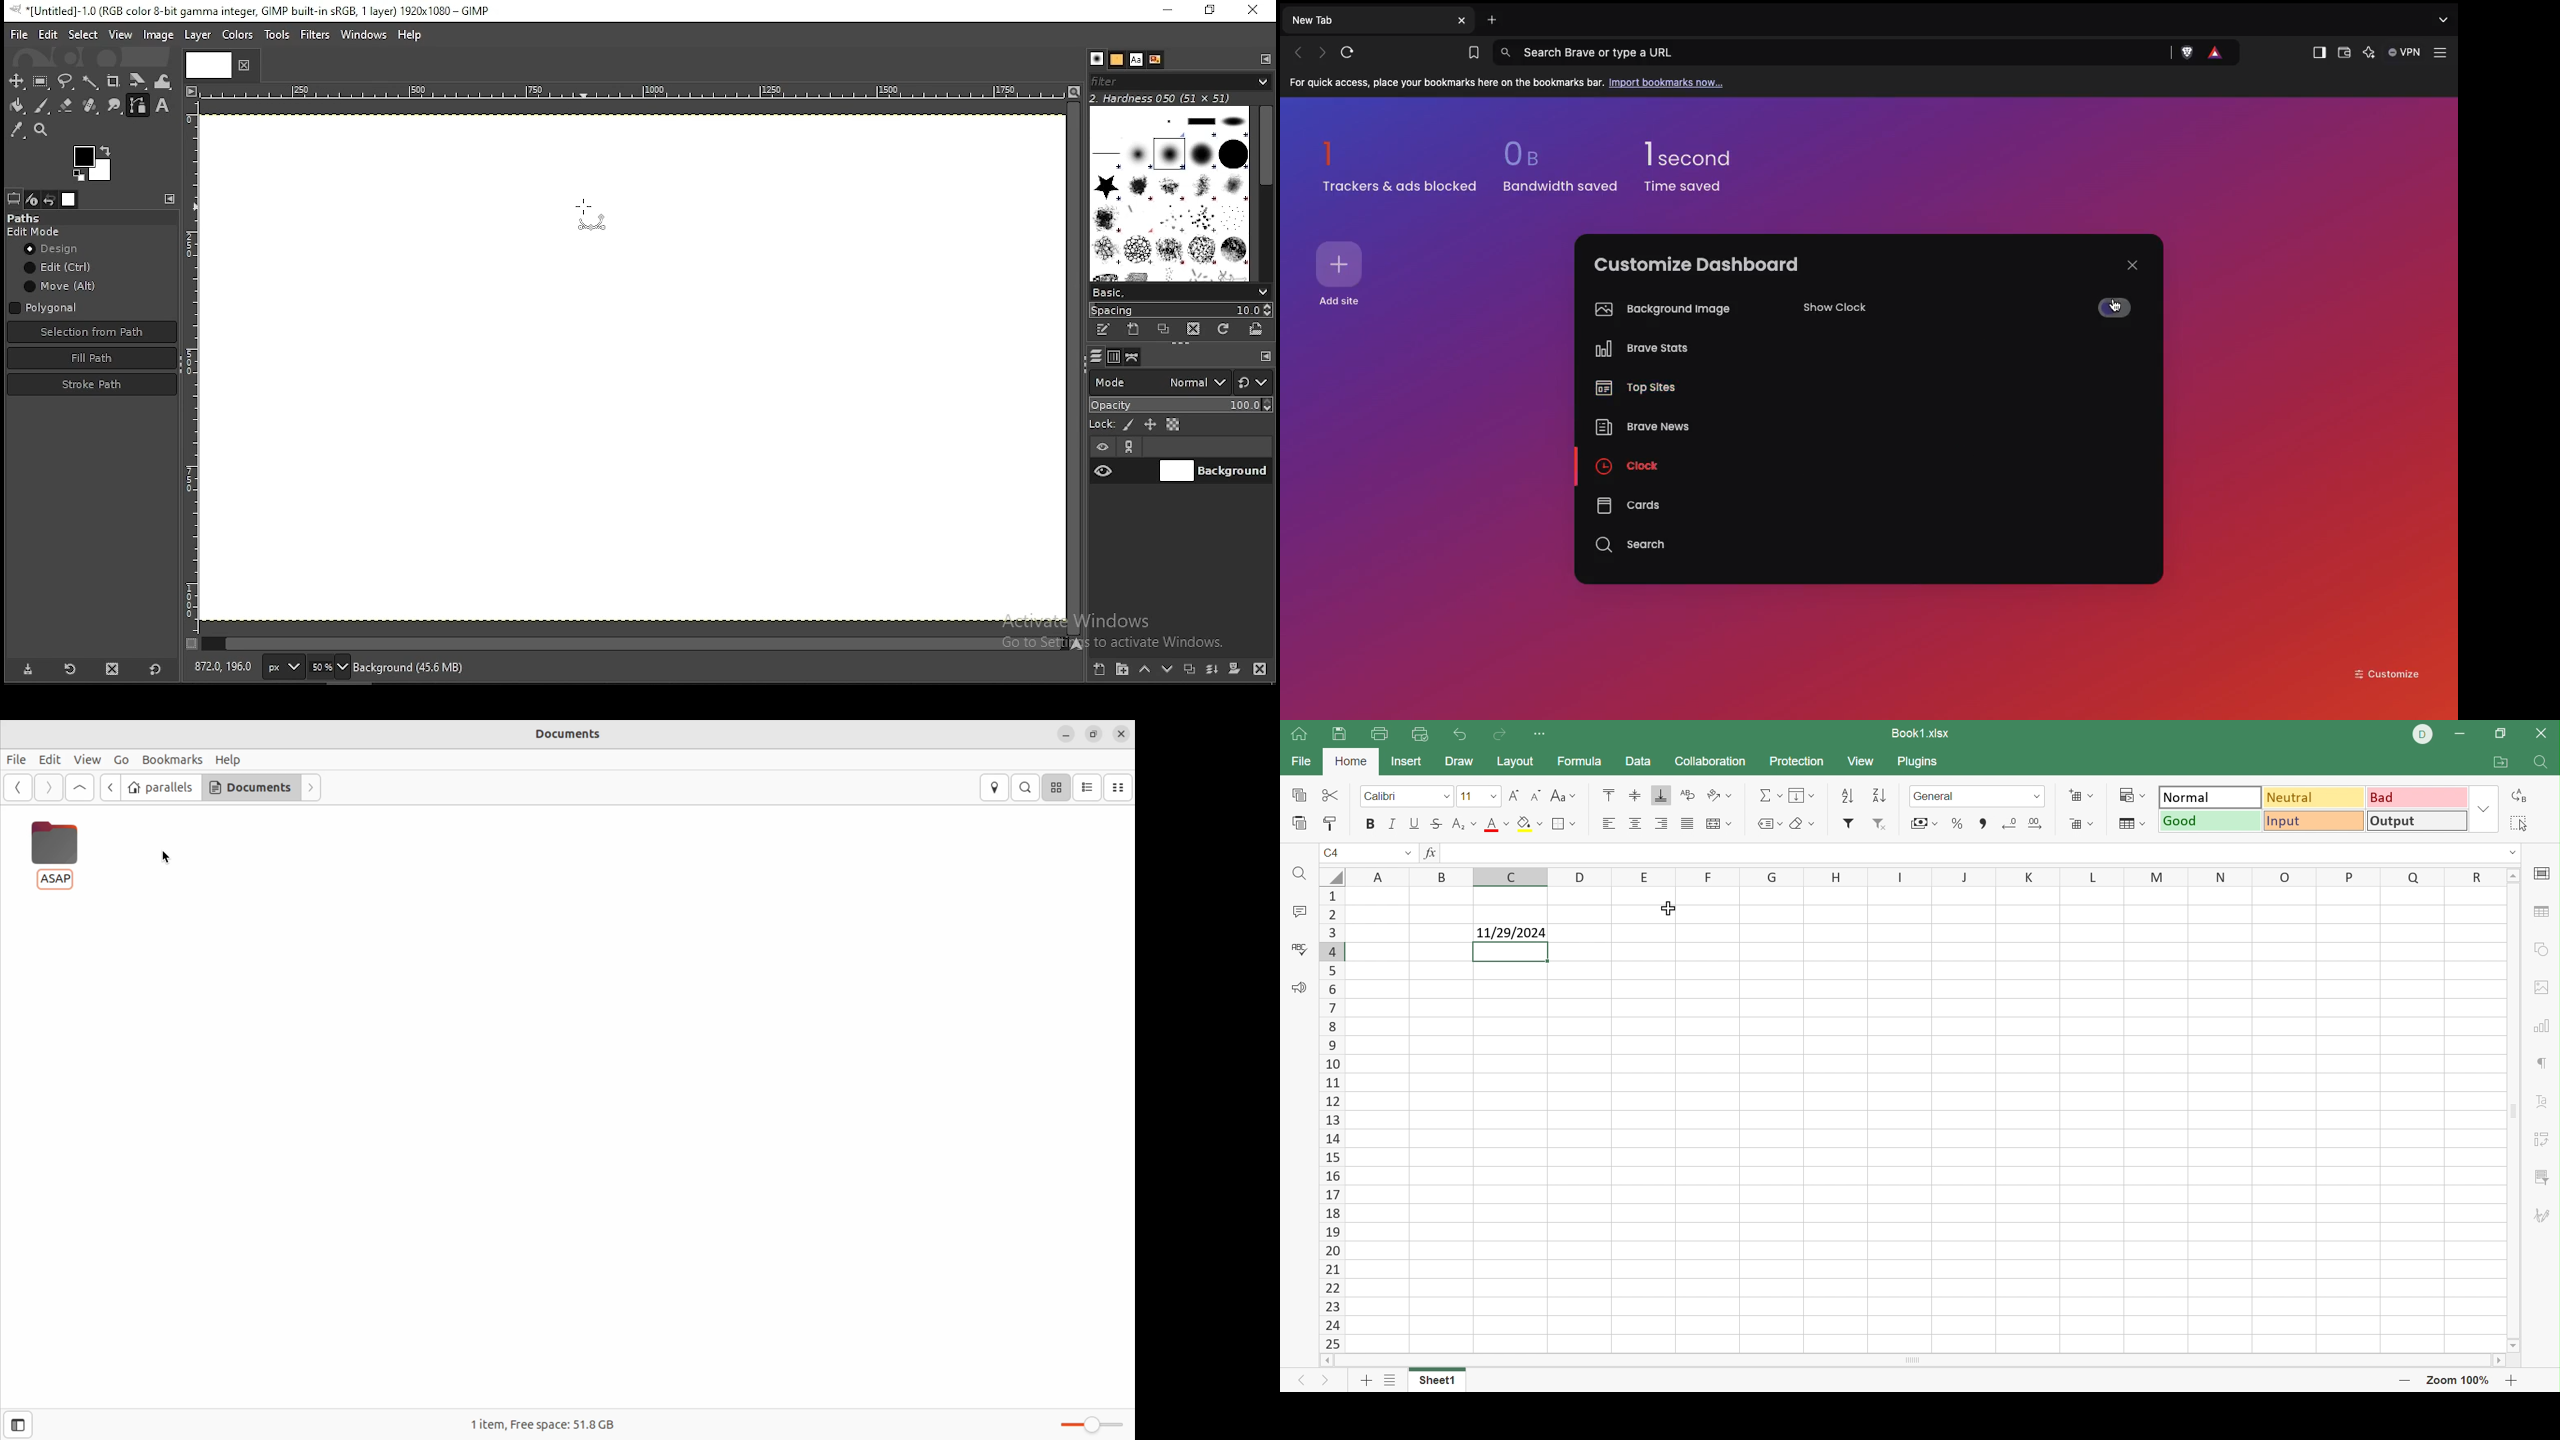 This screenshot has width=2576, height=1456. I want to click on lock position and size, so click(1150, 424).